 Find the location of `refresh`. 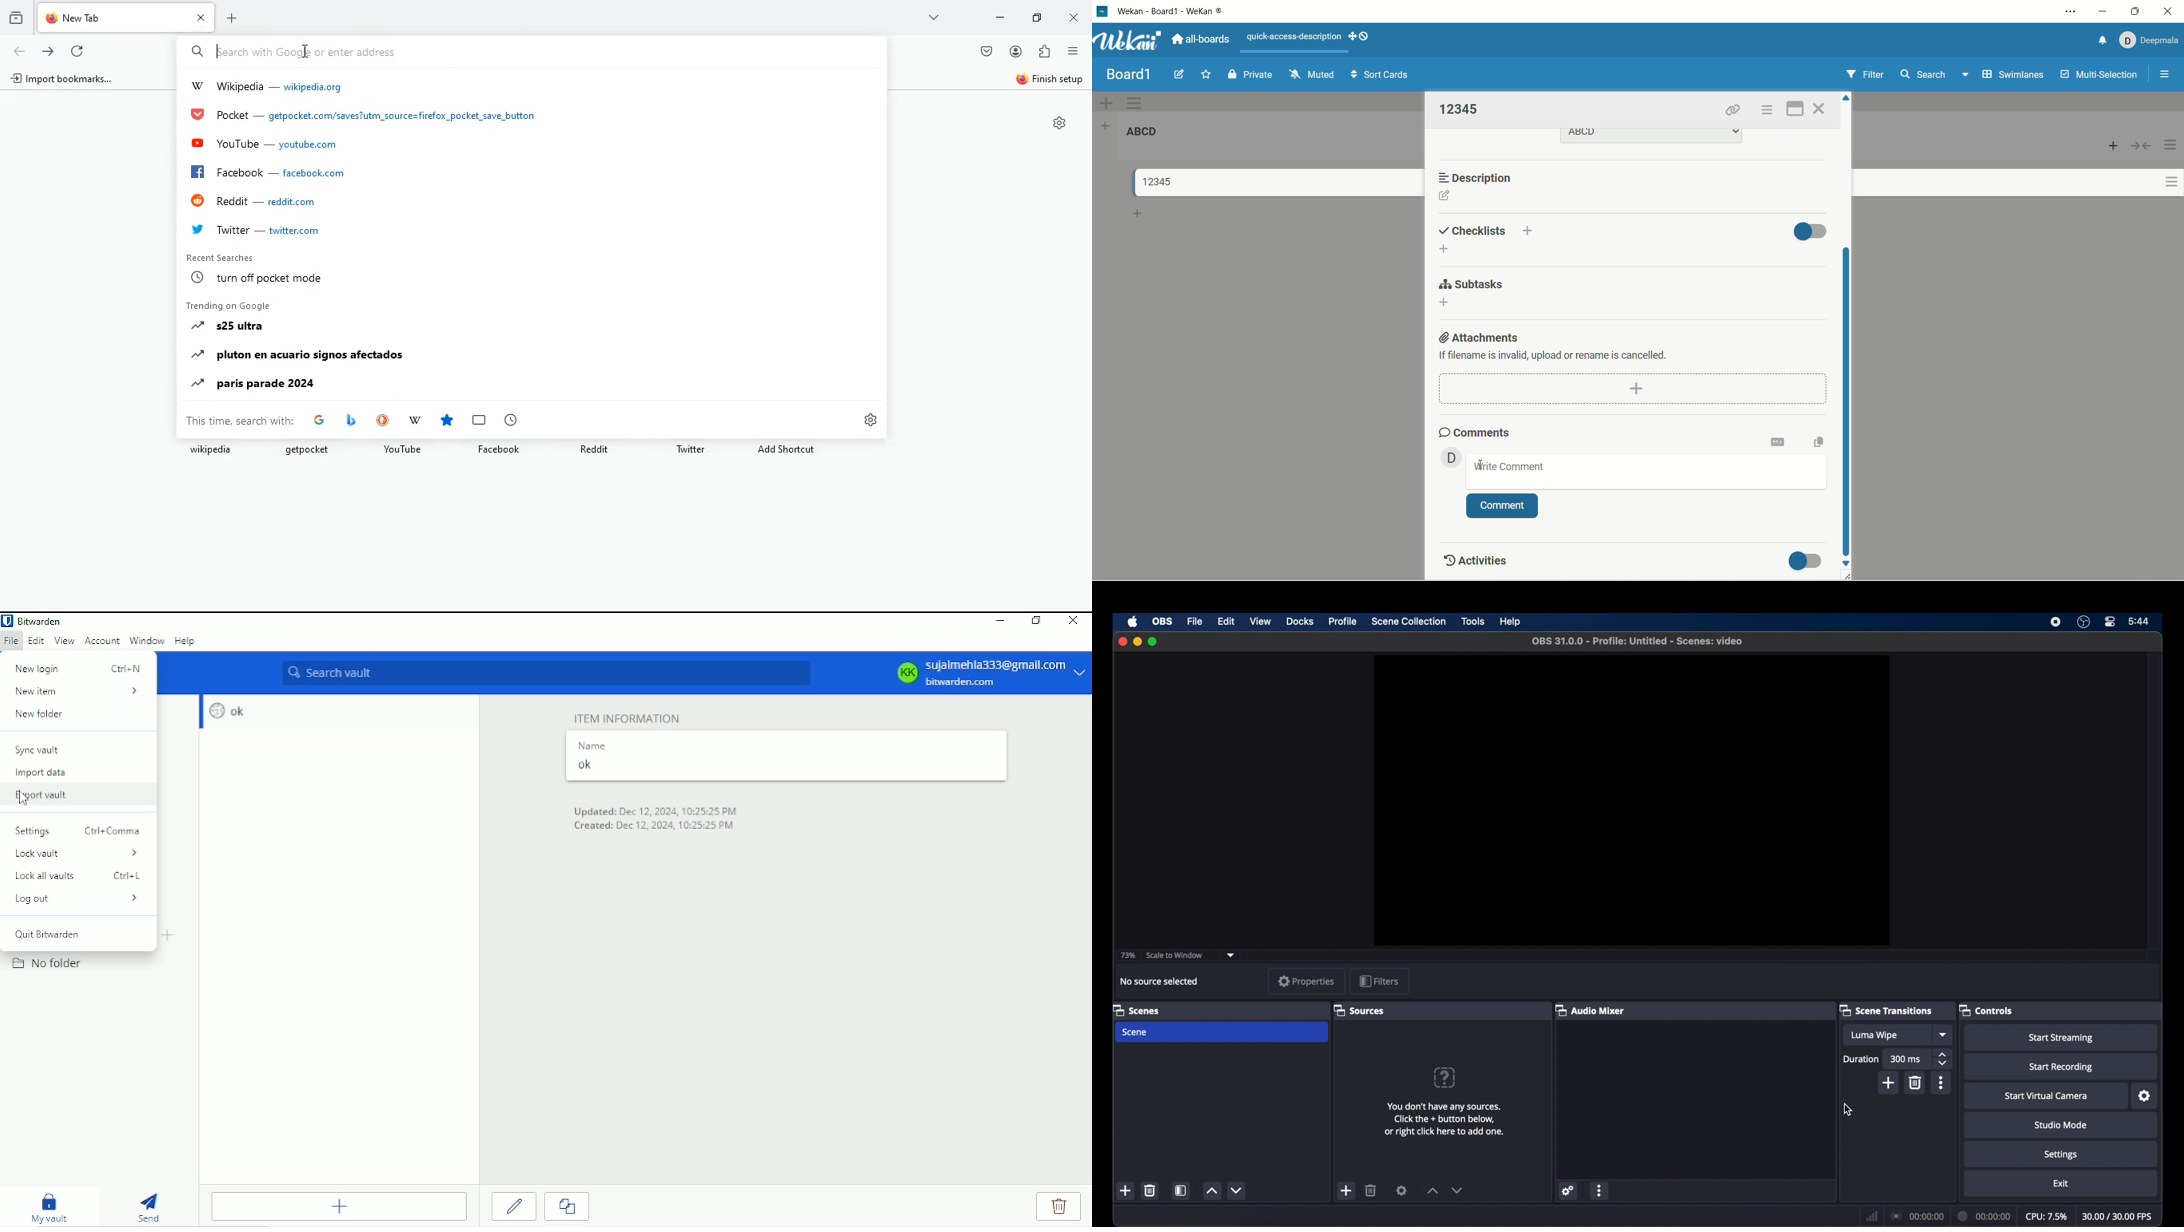

refresh is located at coordinates (79, 53).